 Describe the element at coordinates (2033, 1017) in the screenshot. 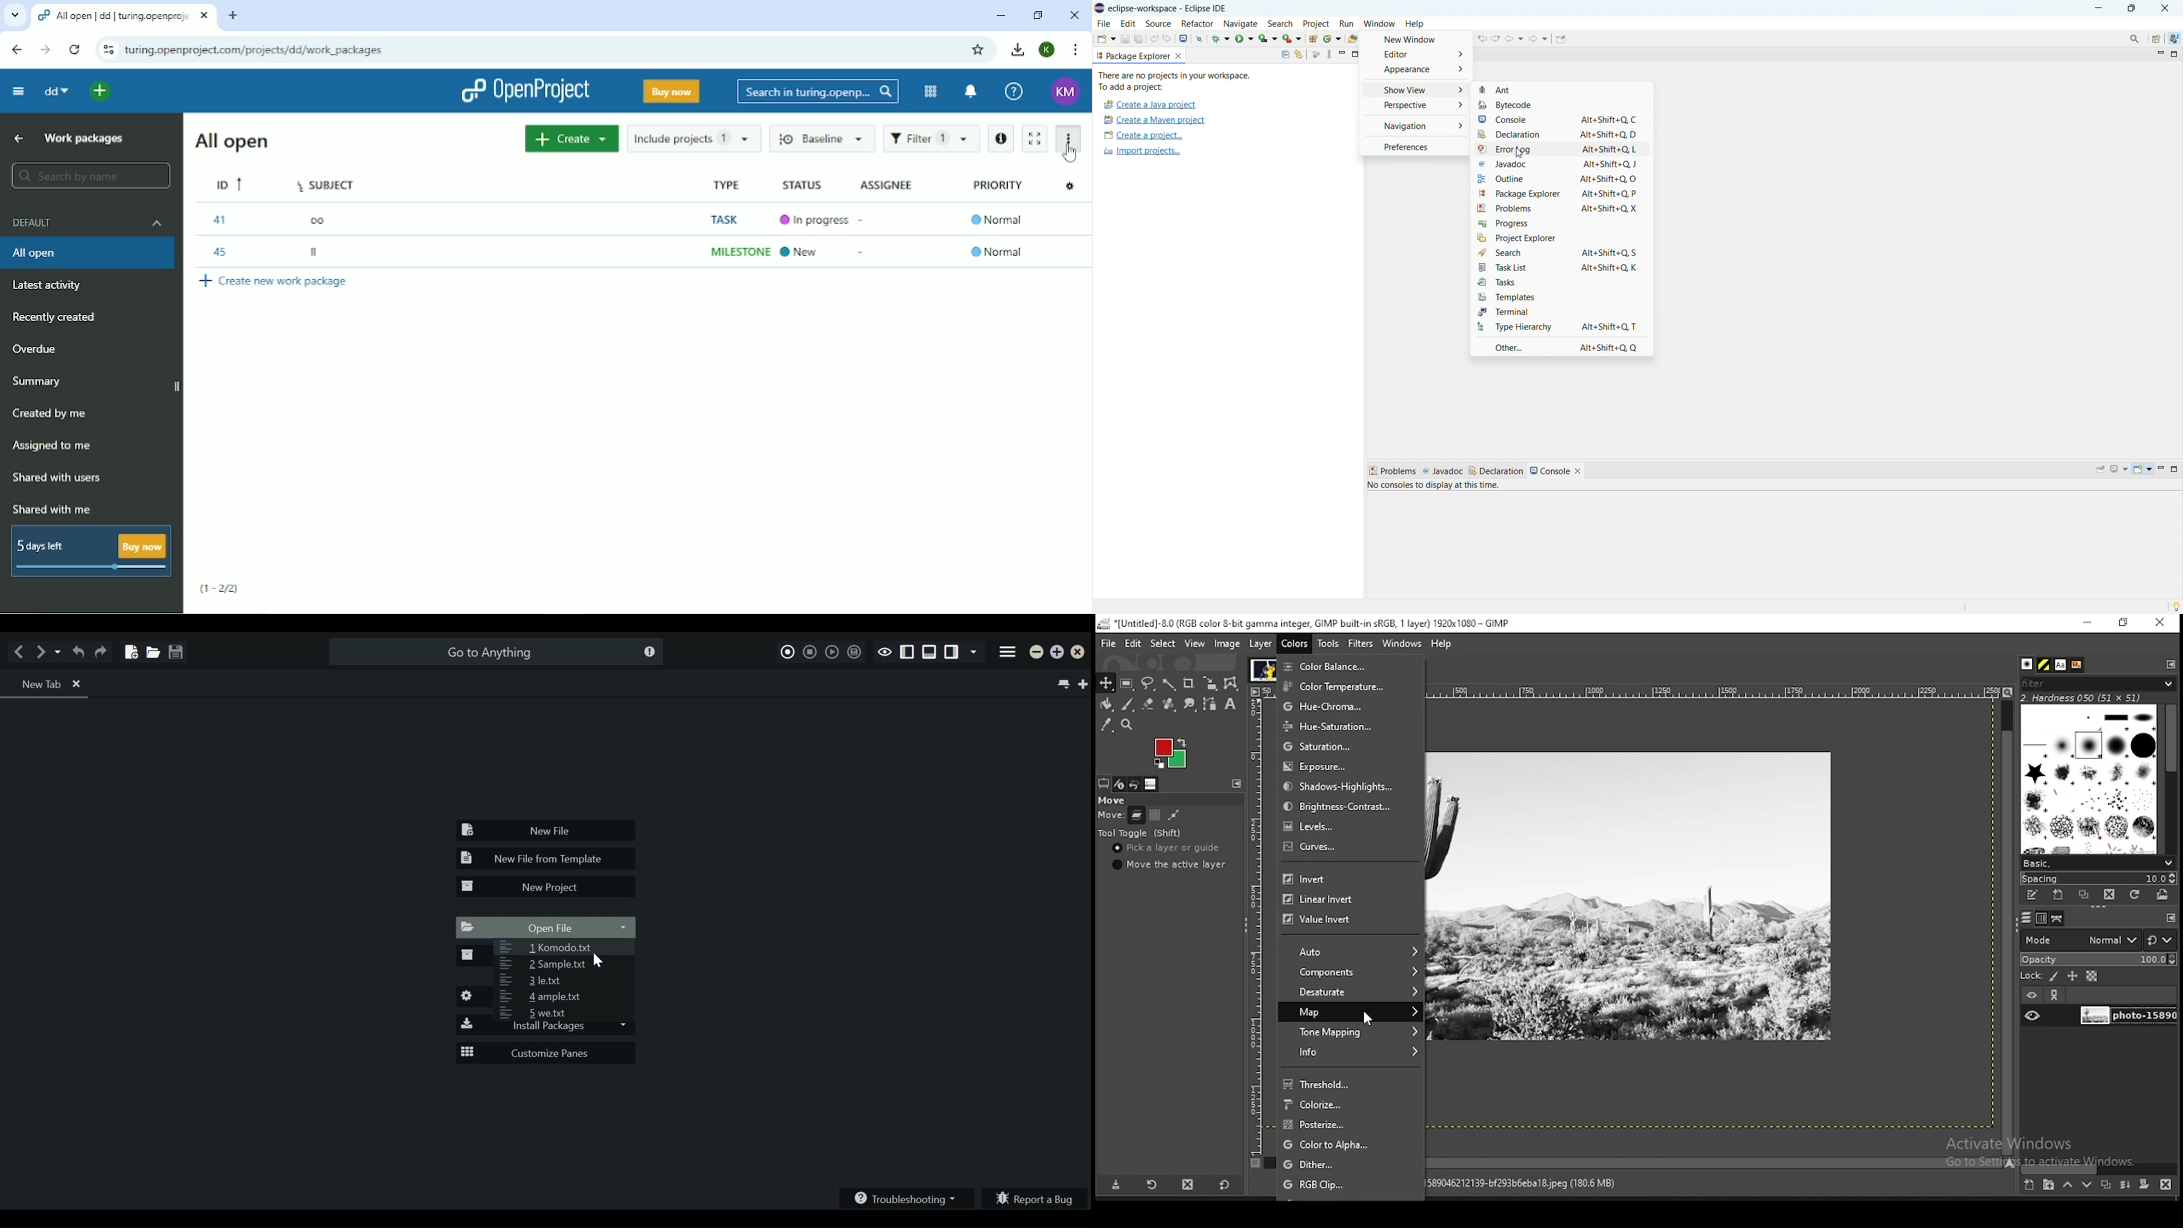

I see `layer visibility on/off` at that location.